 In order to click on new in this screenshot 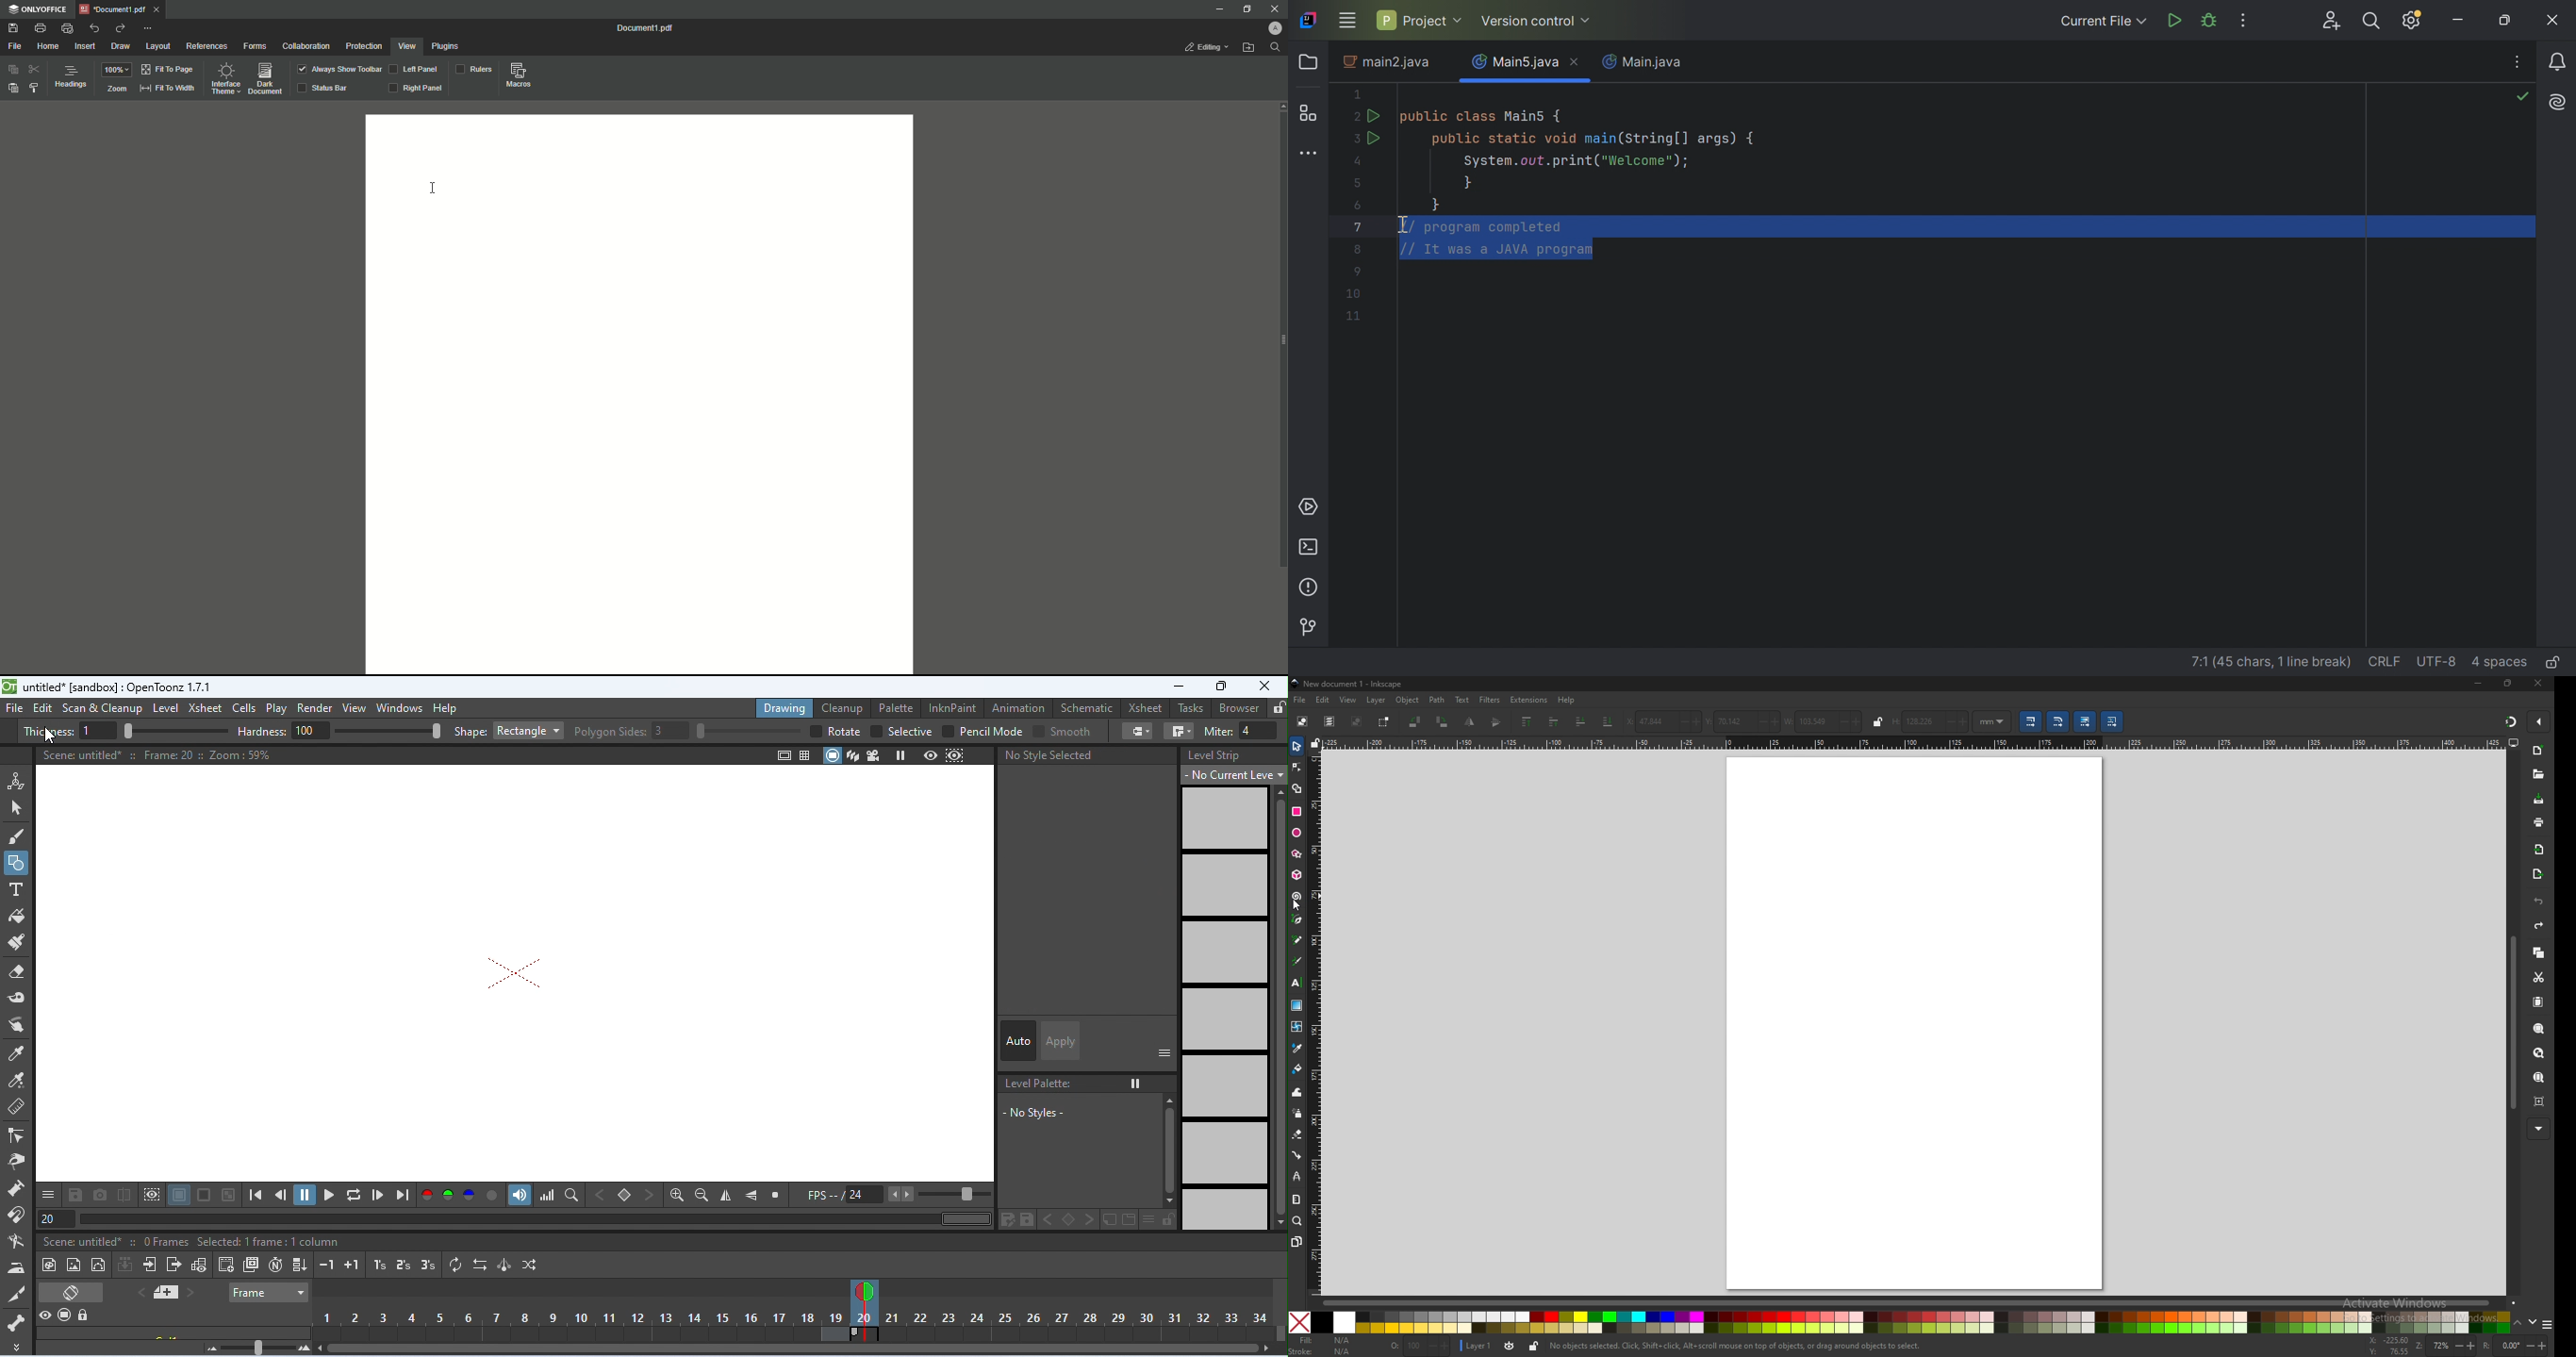, I will do `click(2539, 751)`.